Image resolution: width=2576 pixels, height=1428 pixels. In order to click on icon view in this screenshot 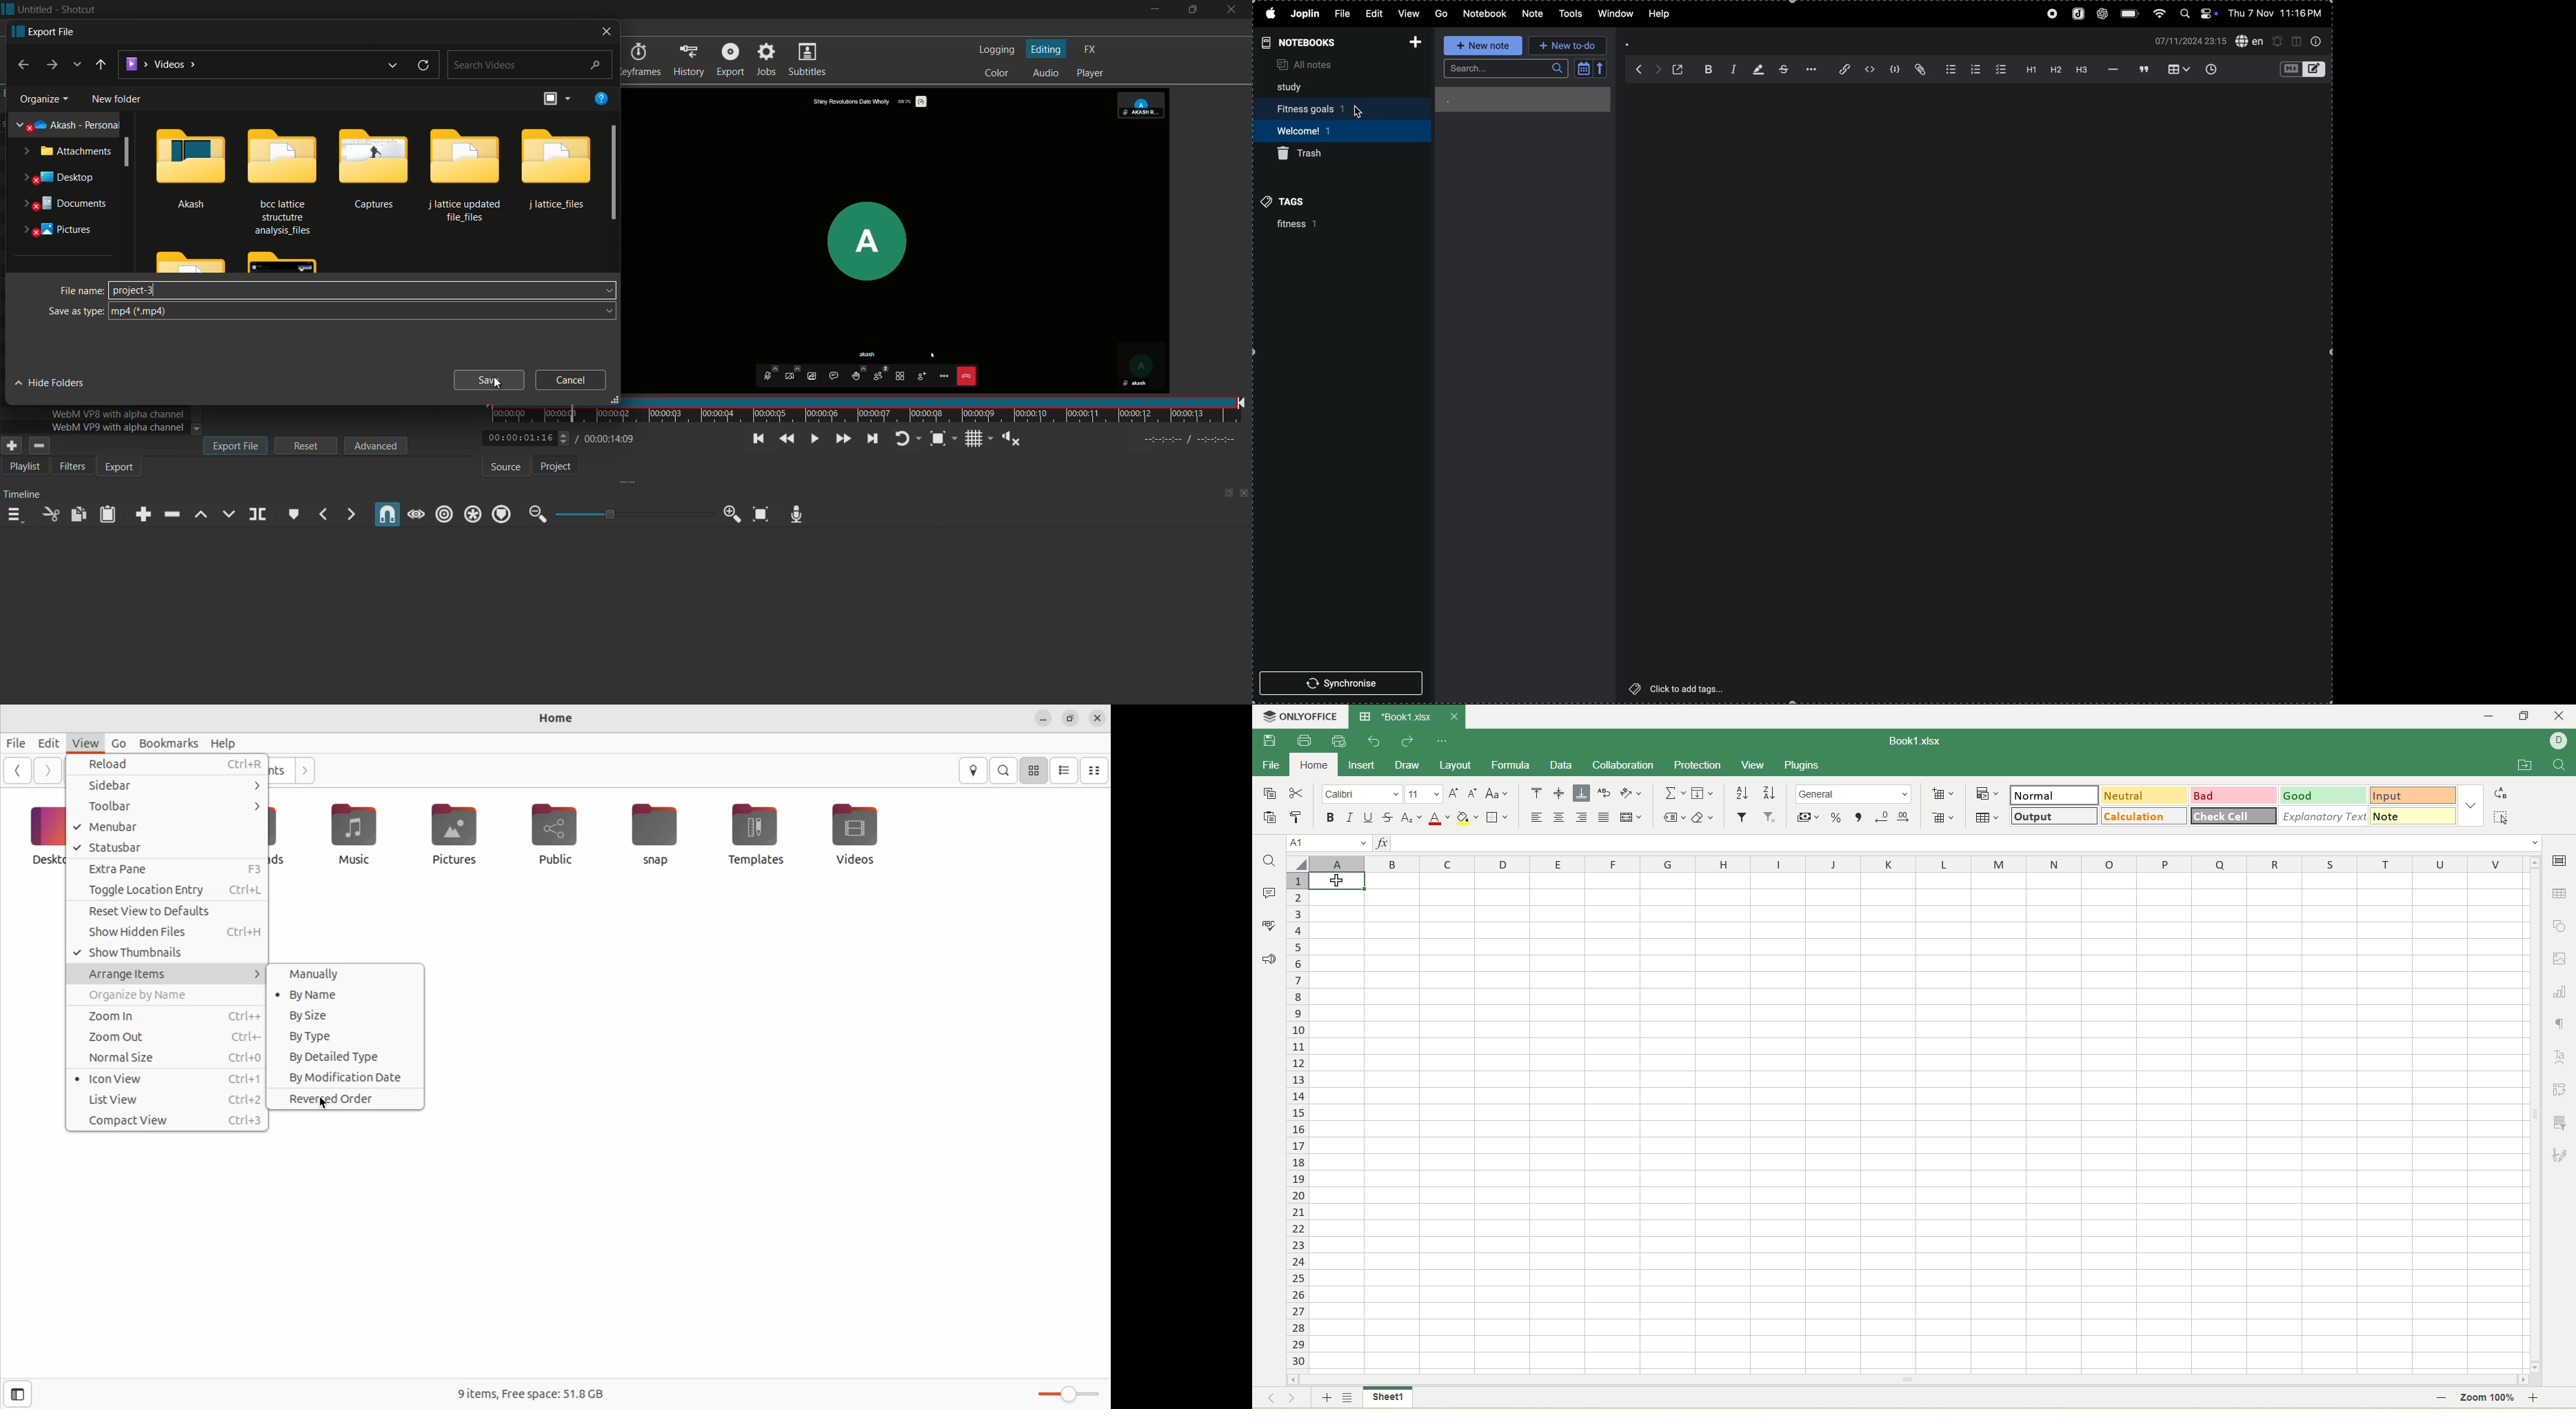, I will do `click(169, 1078)`.